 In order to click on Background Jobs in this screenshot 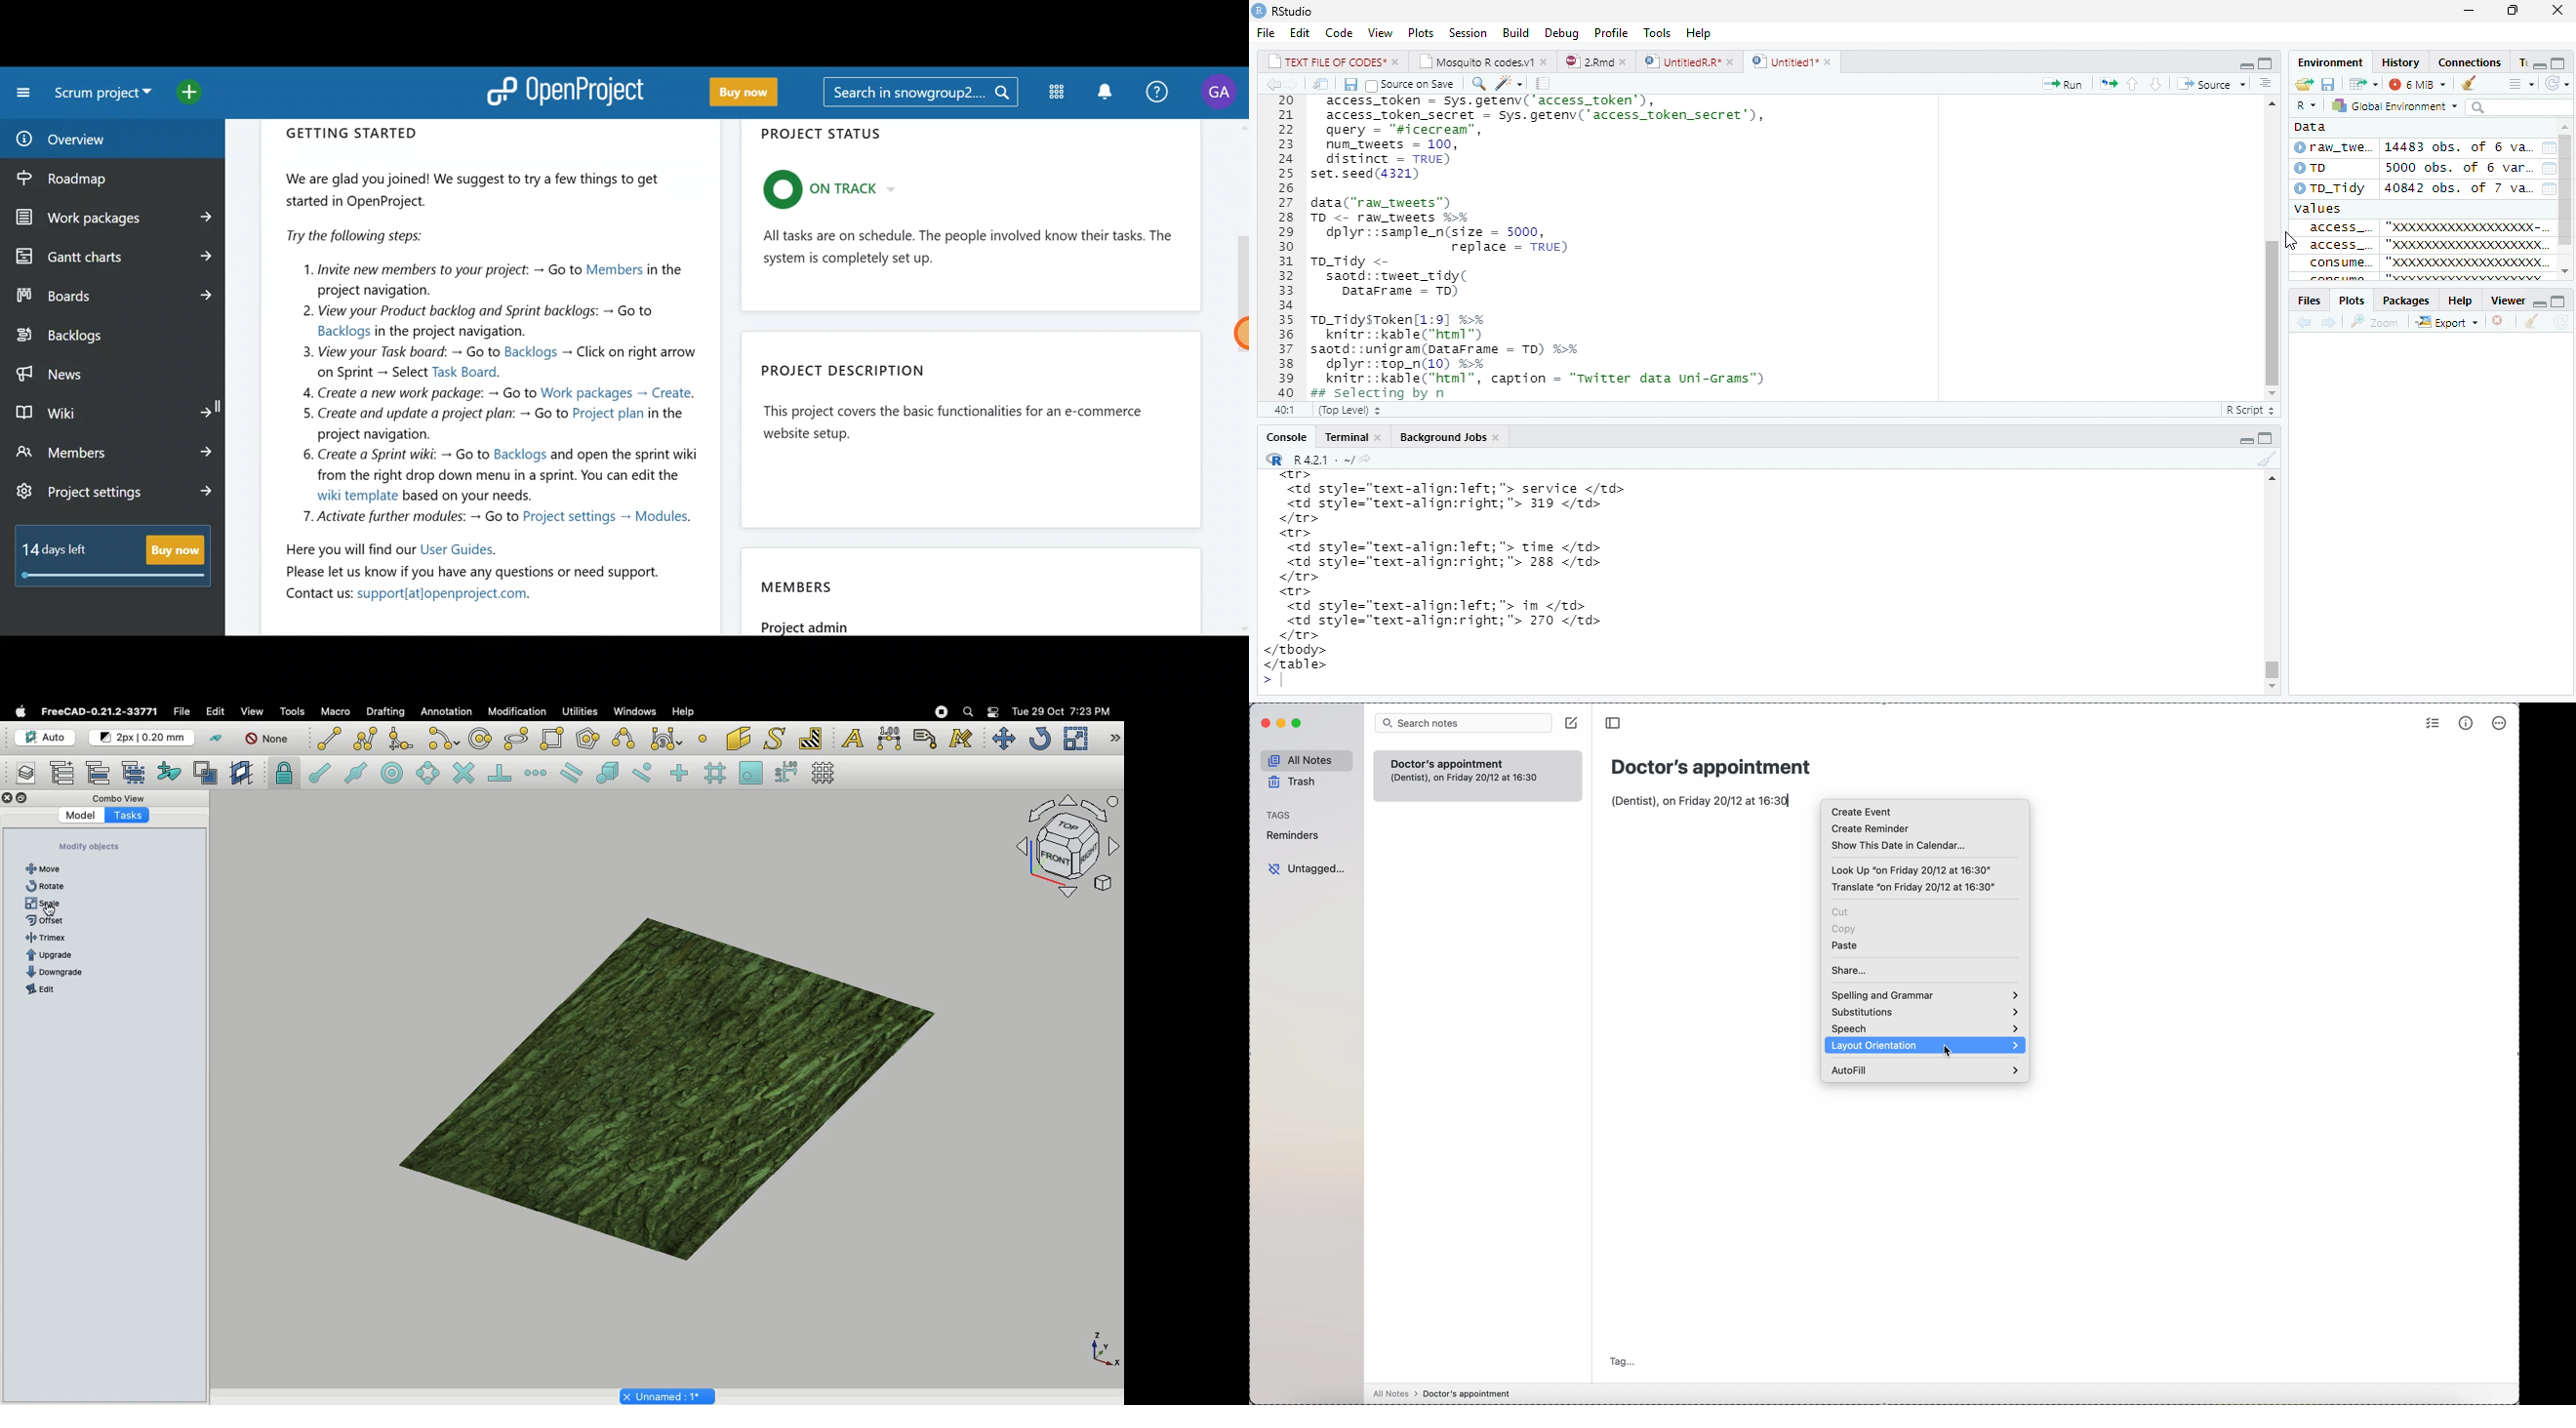, I will do `click(1452, 436)`.